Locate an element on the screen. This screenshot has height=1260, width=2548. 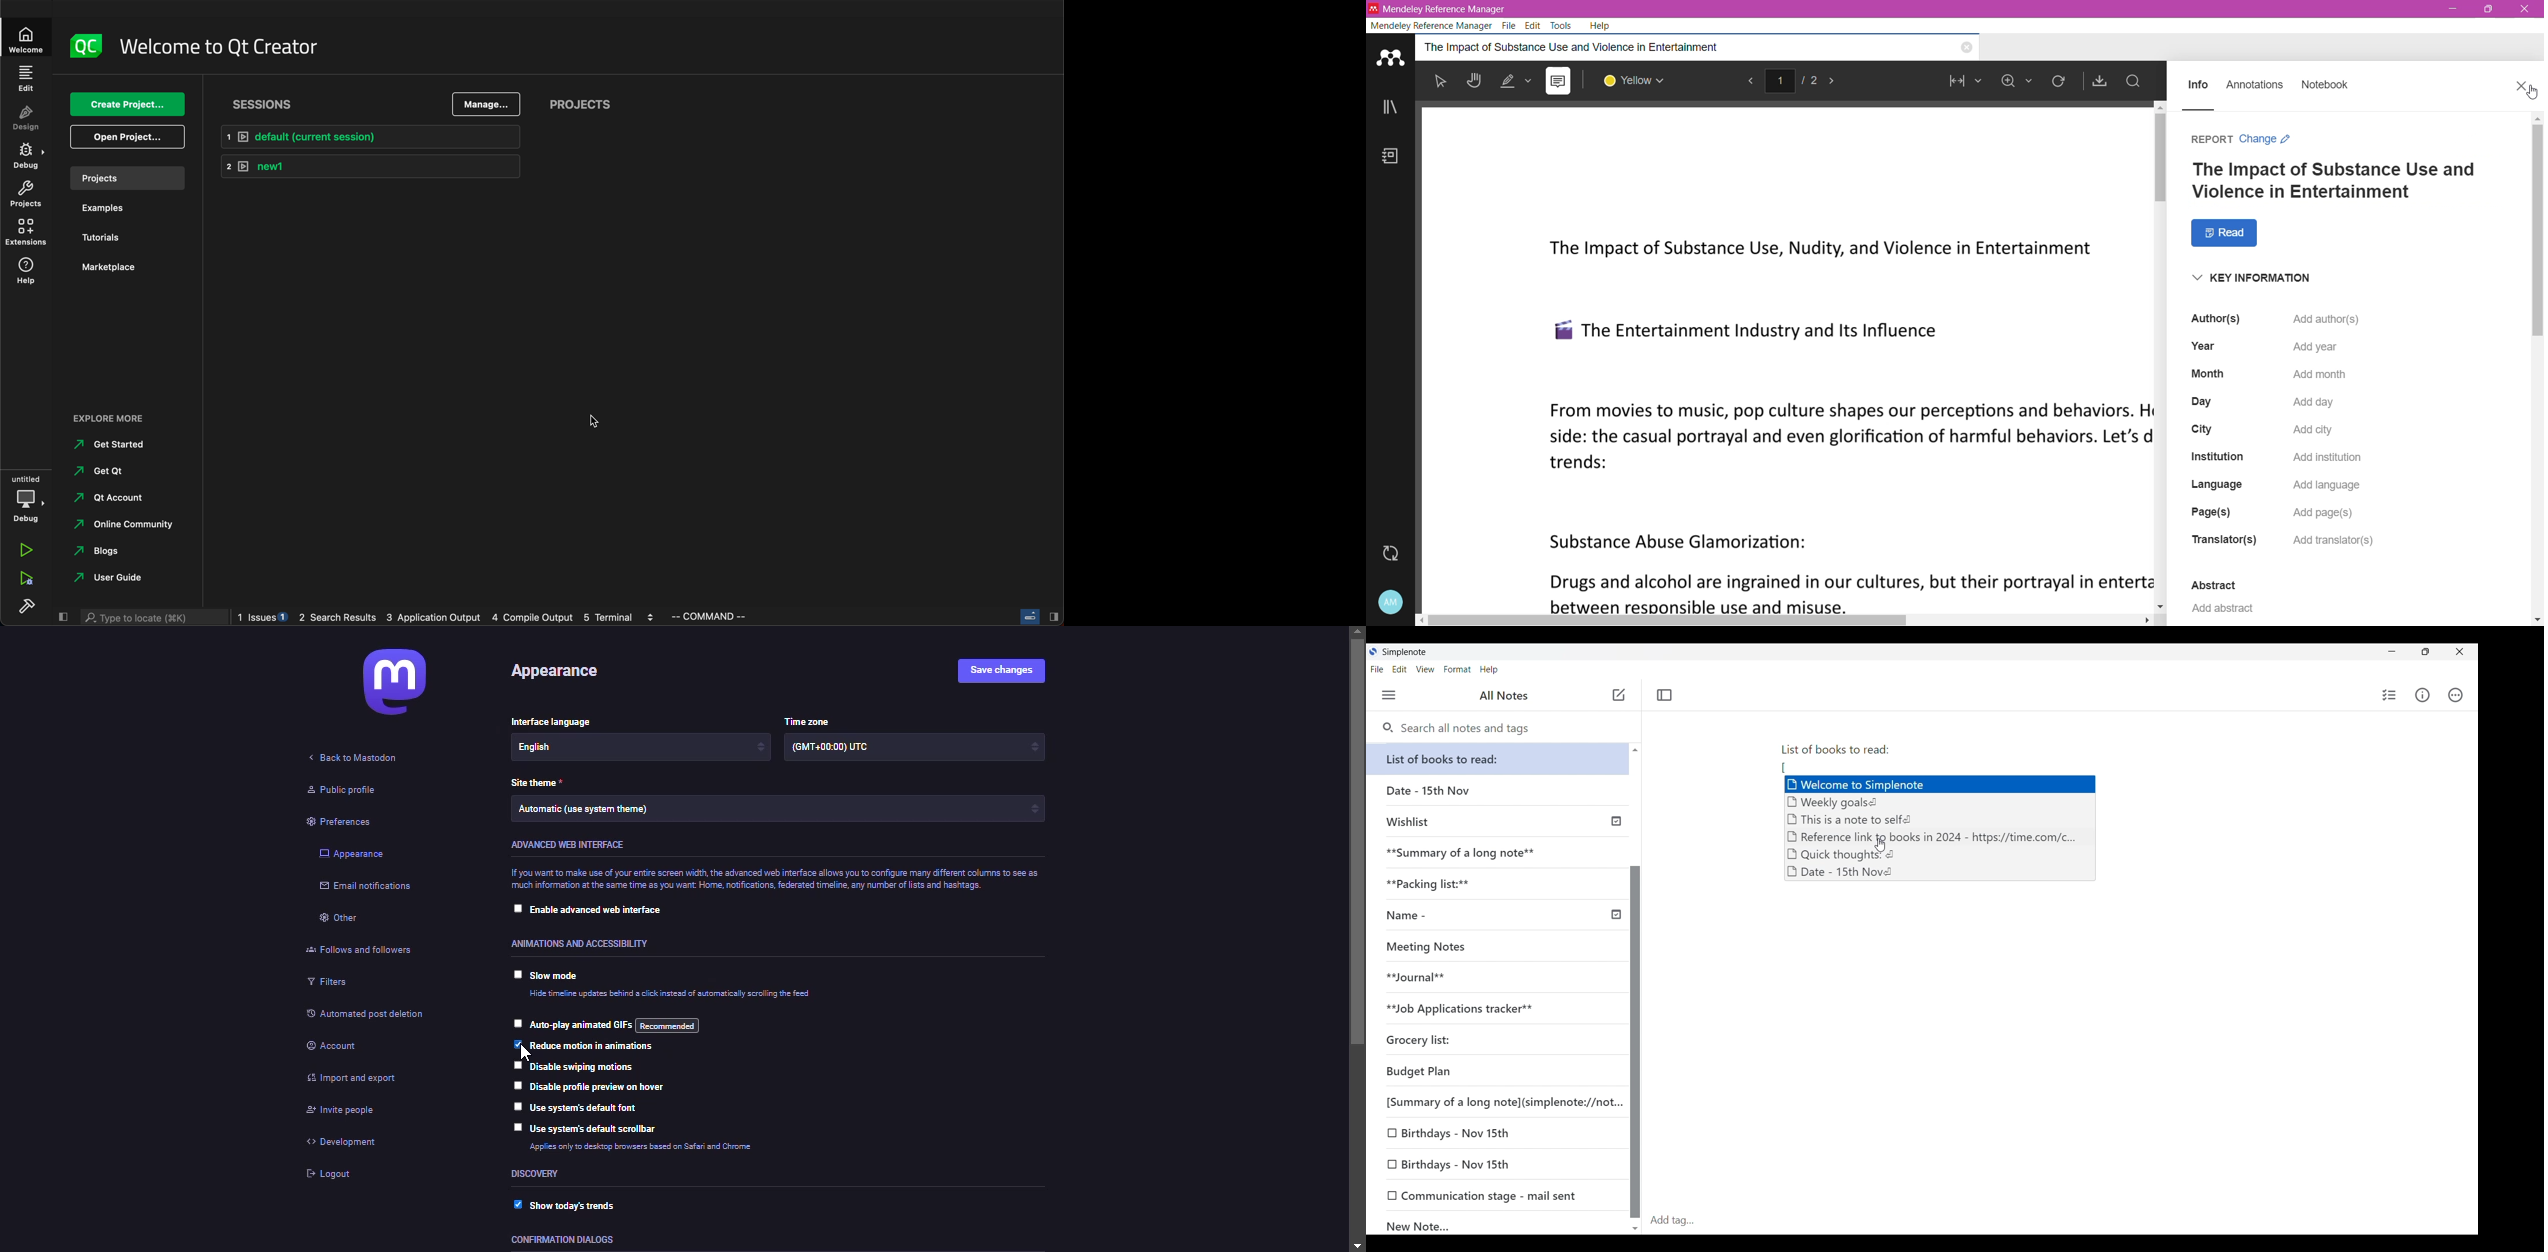
Last Sync is located at coordinates (1395, 554).